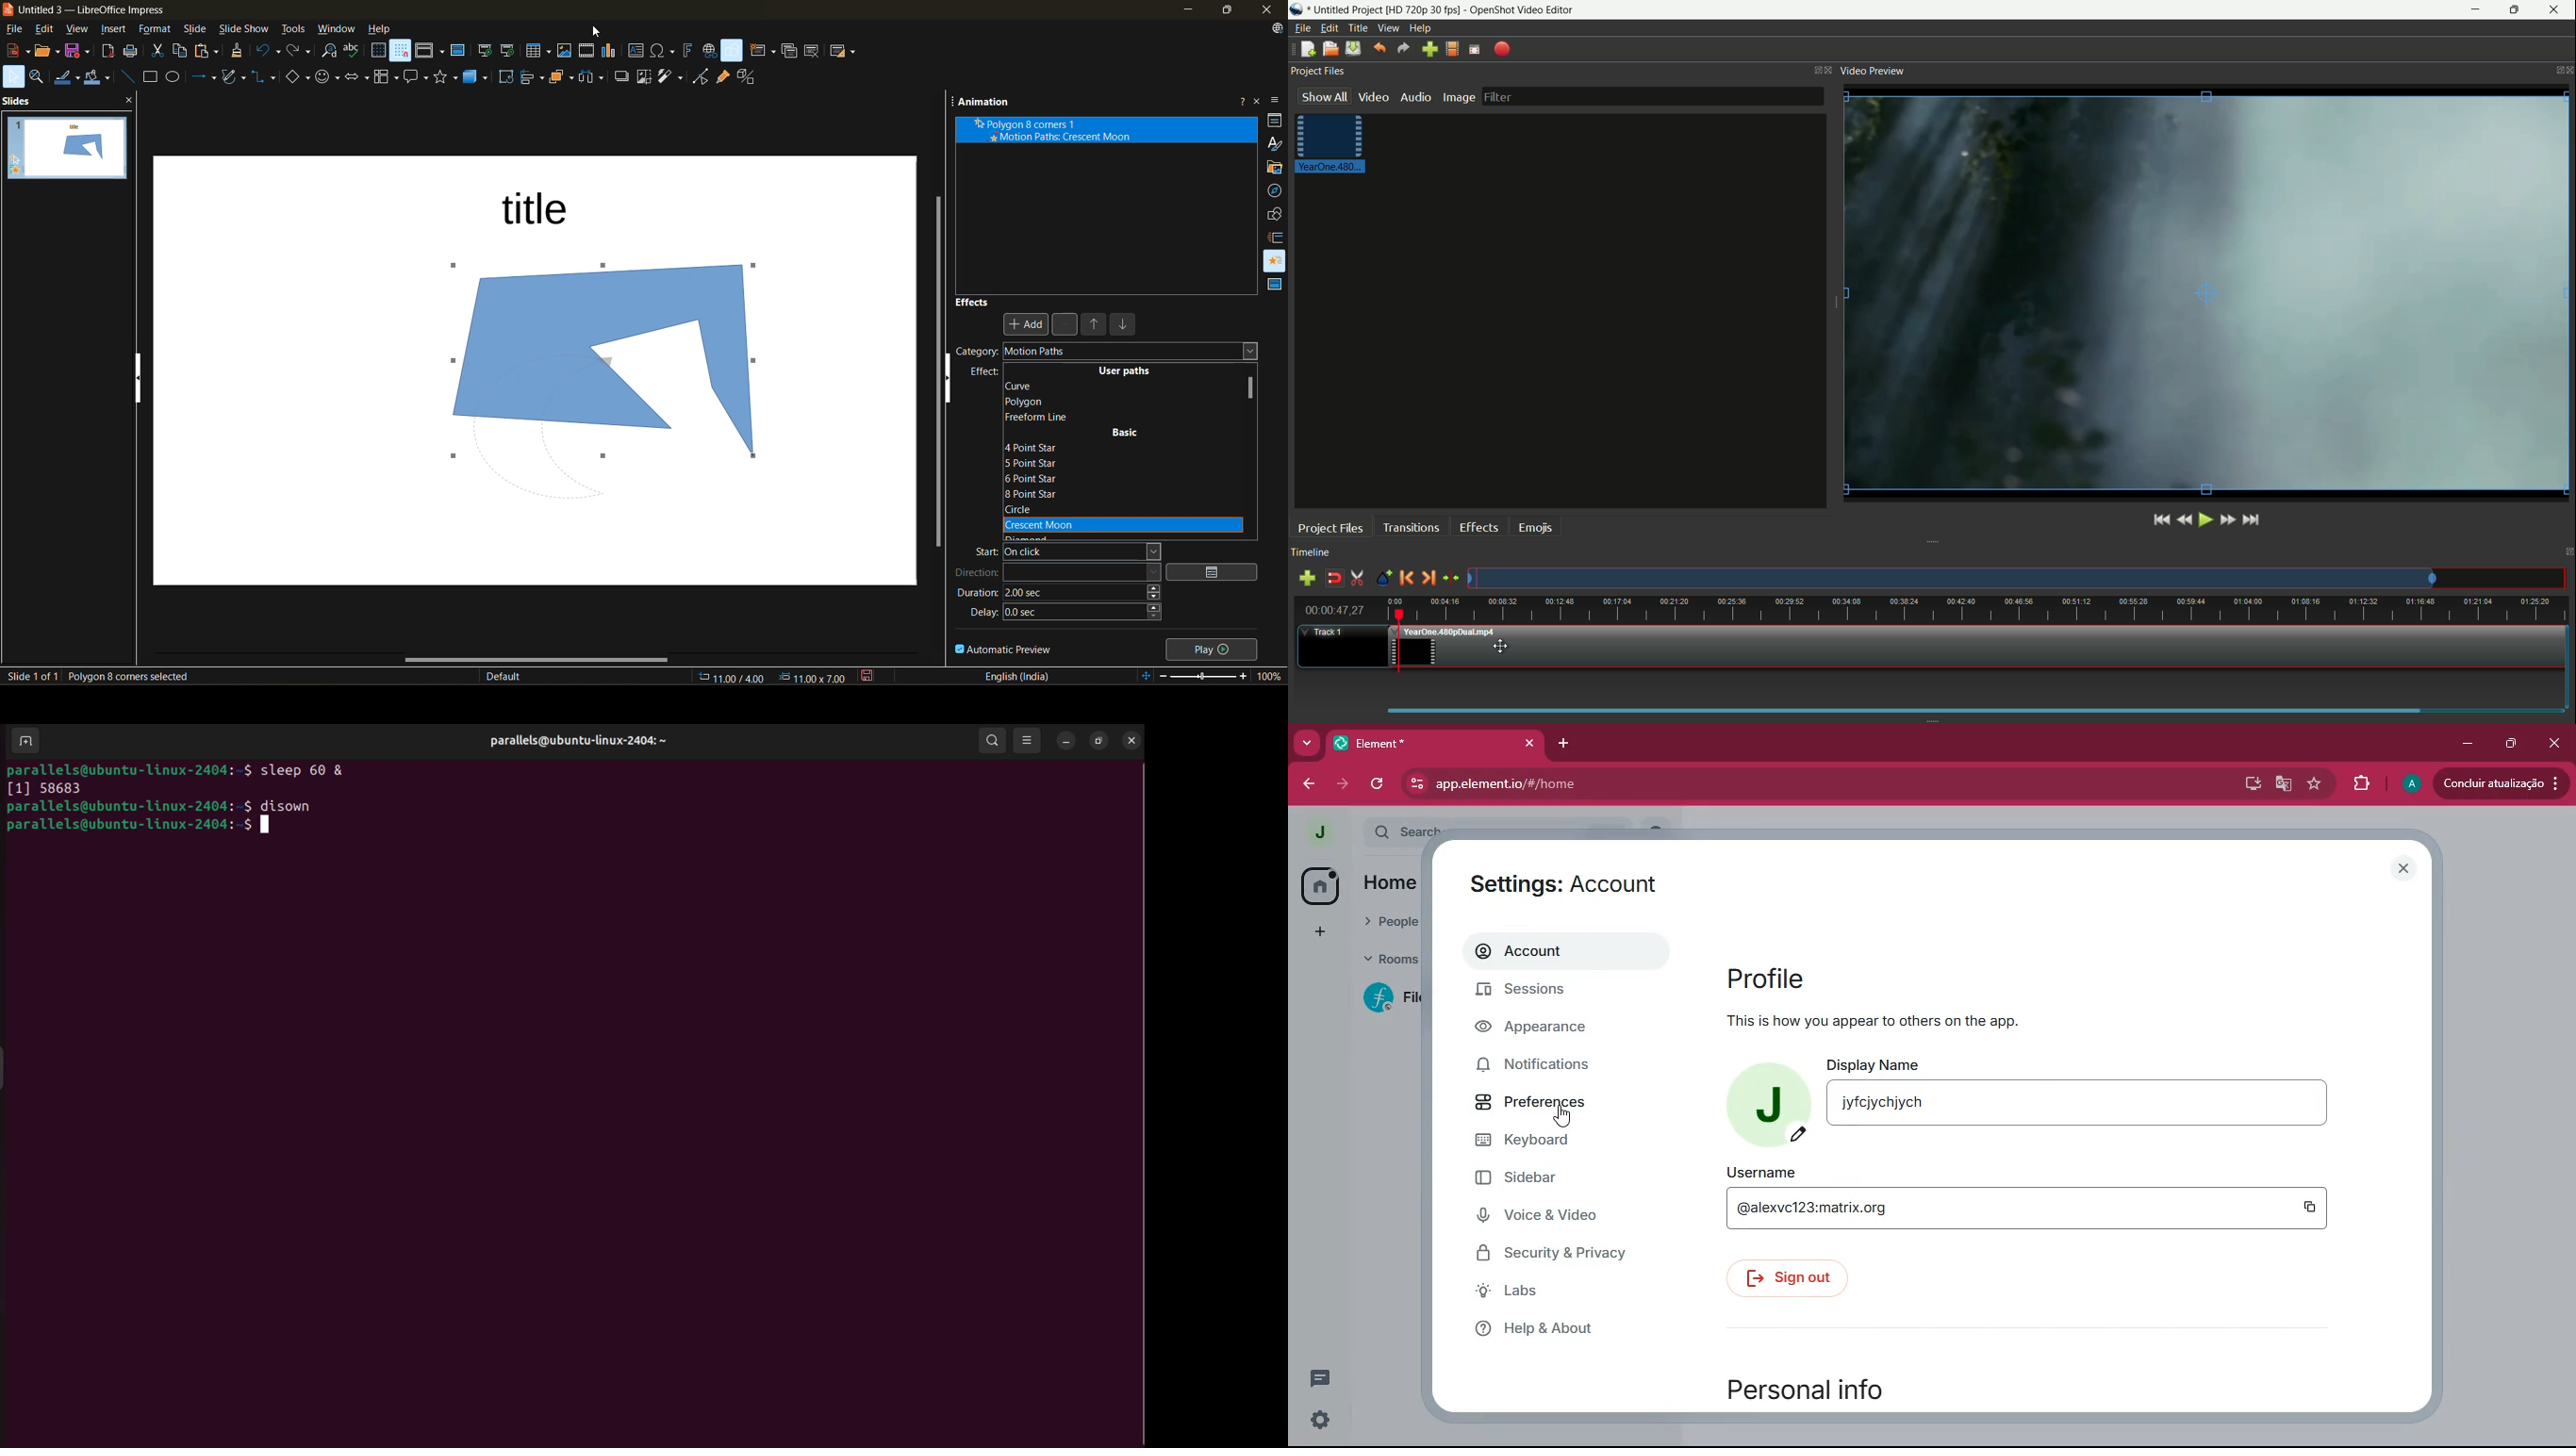 This screenshot has width=2576, height=1456. Describe the element at coordinates (77, 31) in the screenshot. I see `view` at that location.